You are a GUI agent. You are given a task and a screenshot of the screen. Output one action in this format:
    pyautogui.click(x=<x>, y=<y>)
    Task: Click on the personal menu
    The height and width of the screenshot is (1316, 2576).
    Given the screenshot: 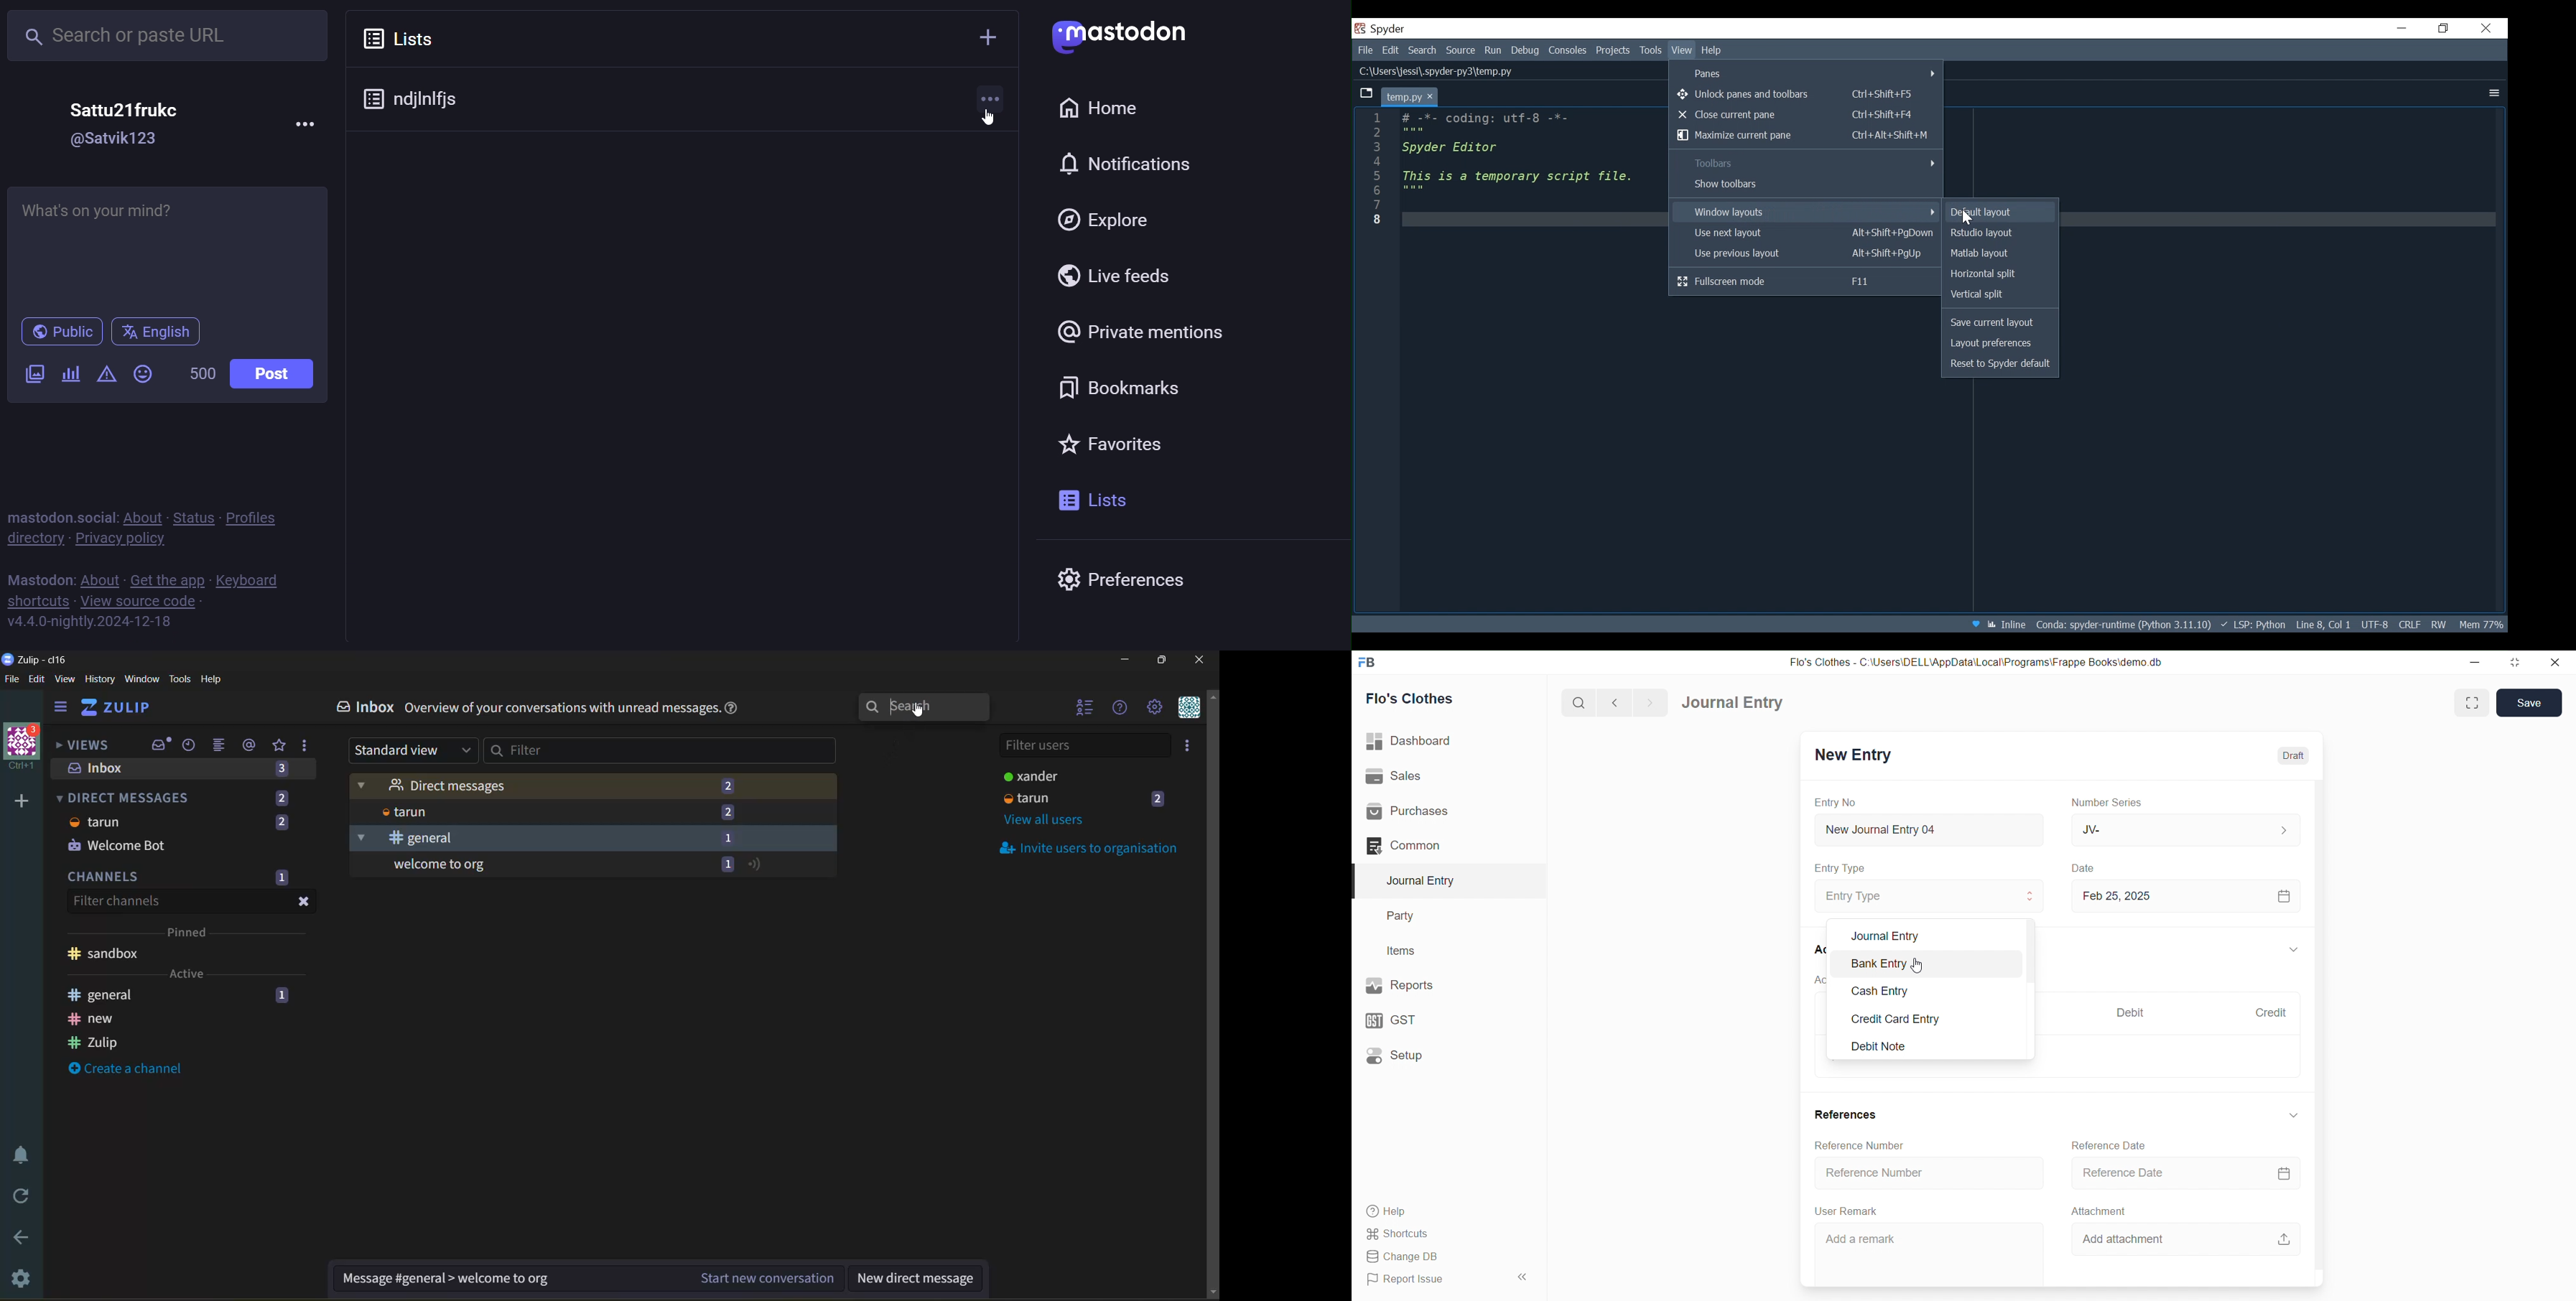 What is the action you would take?
    pyautogui.click(x=1190, y=708)
    